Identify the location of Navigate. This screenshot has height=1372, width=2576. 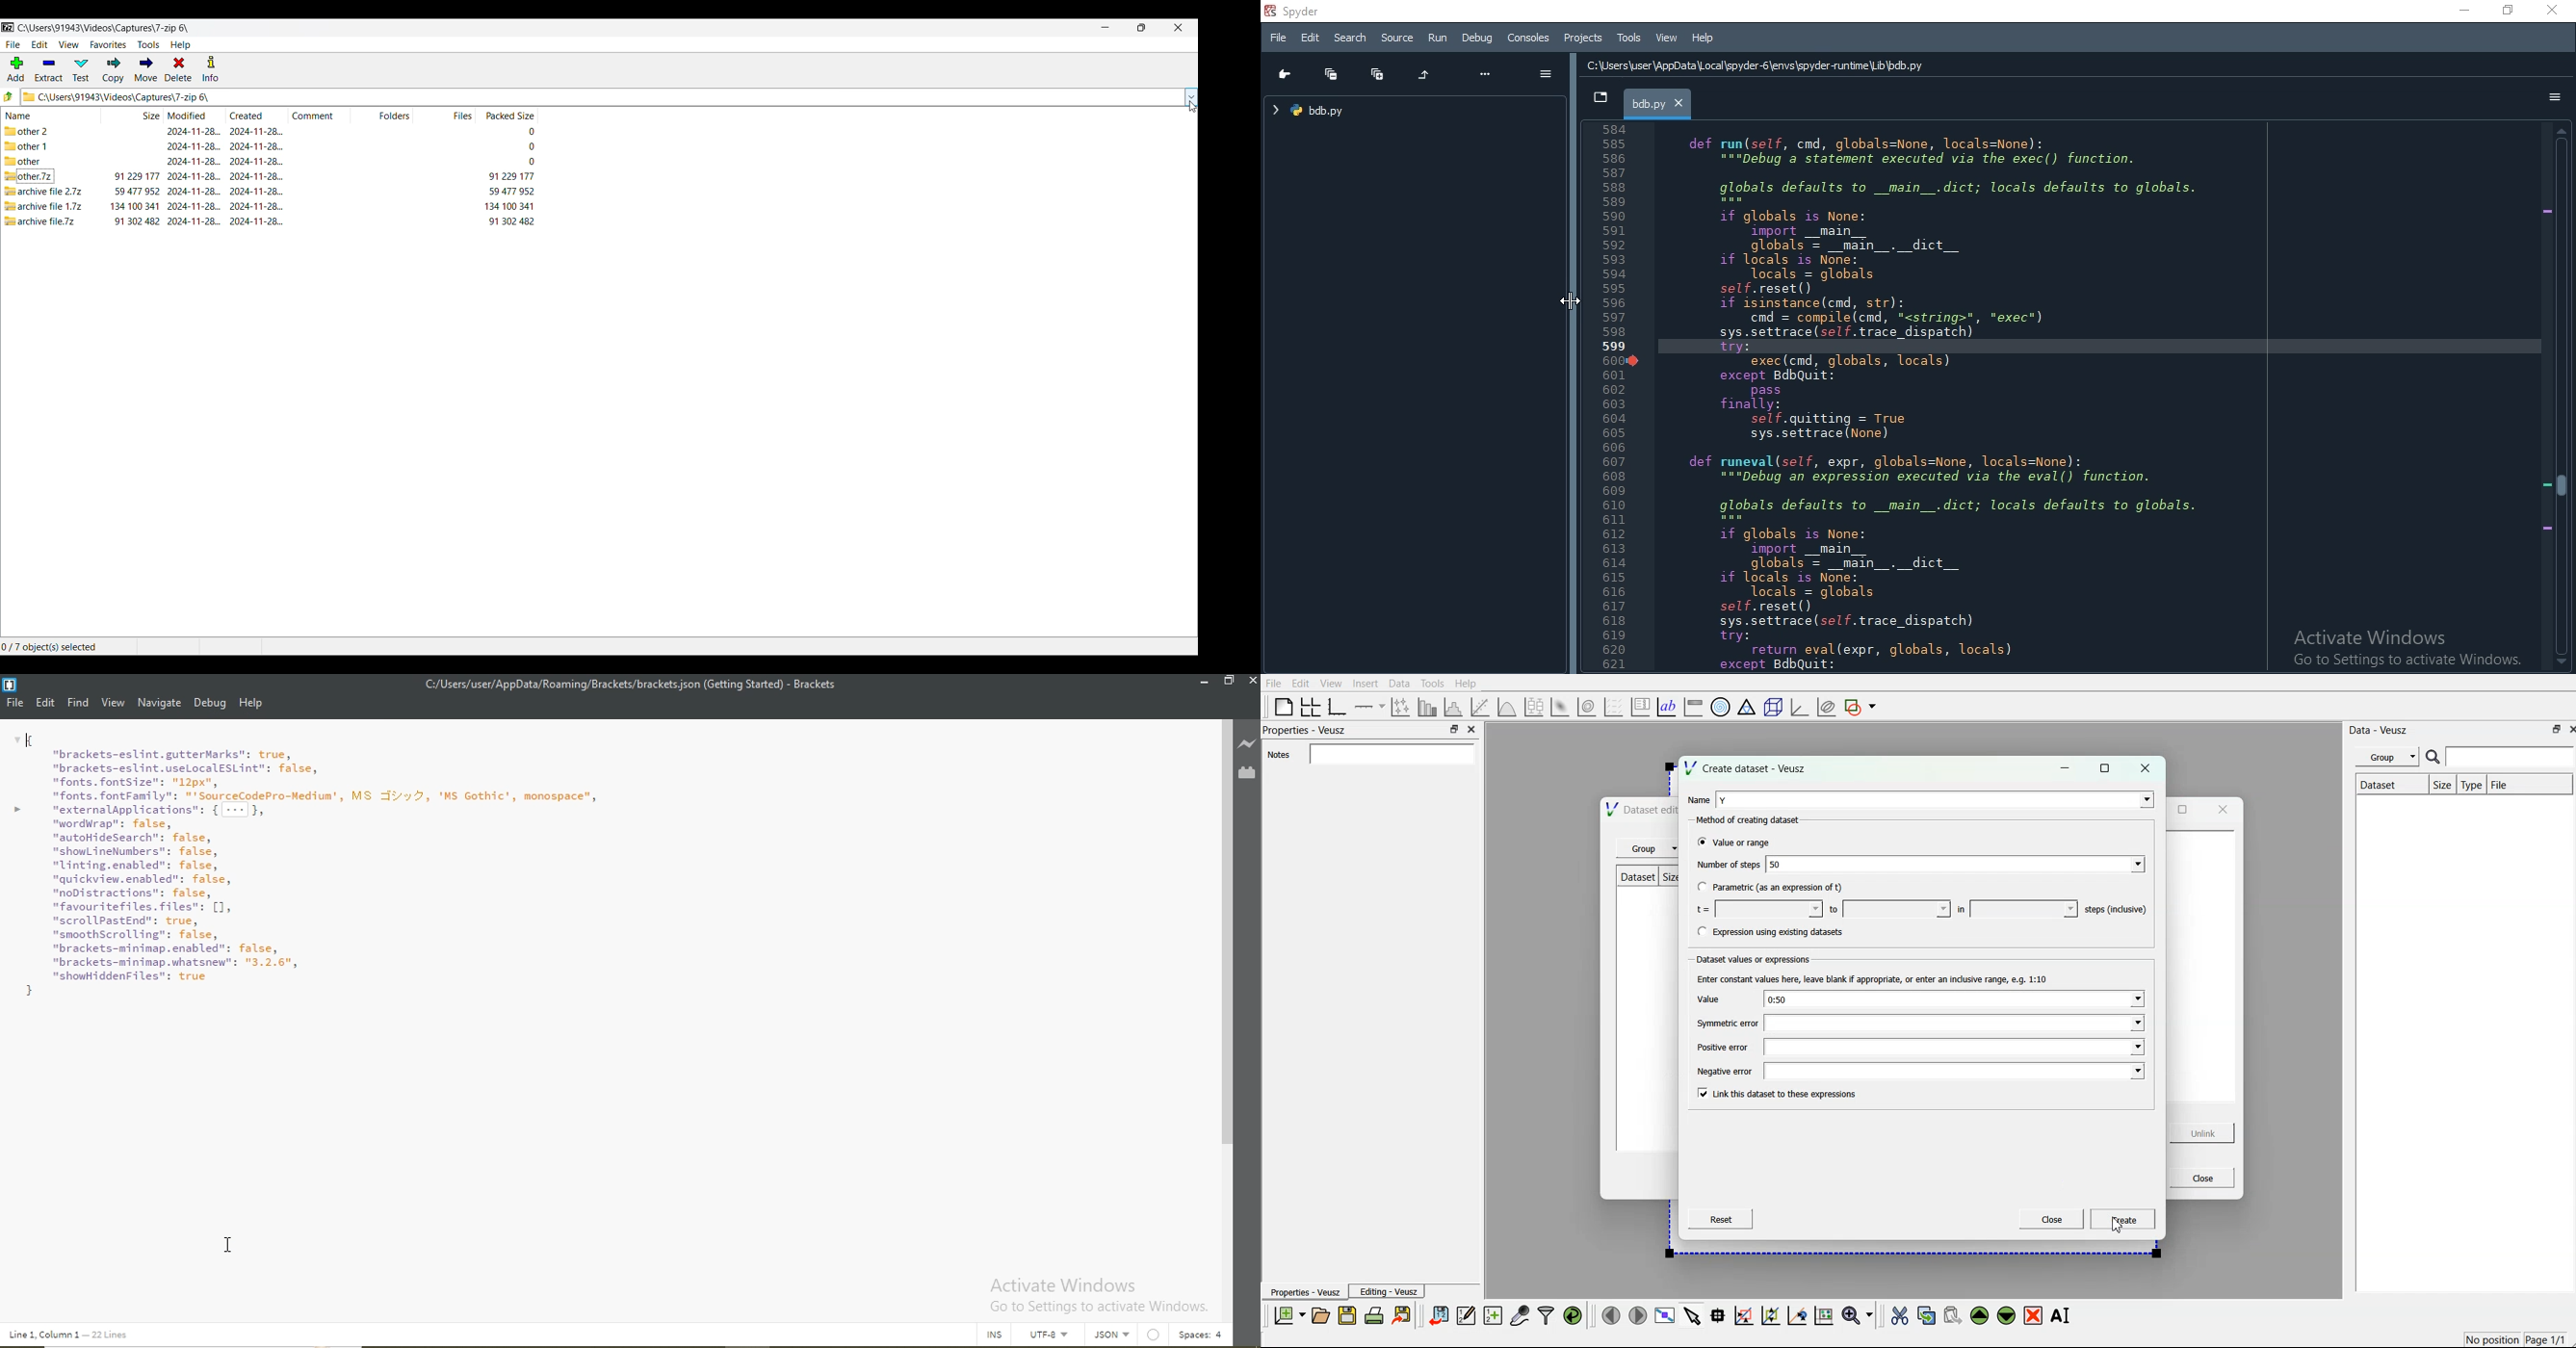
(161, 703).